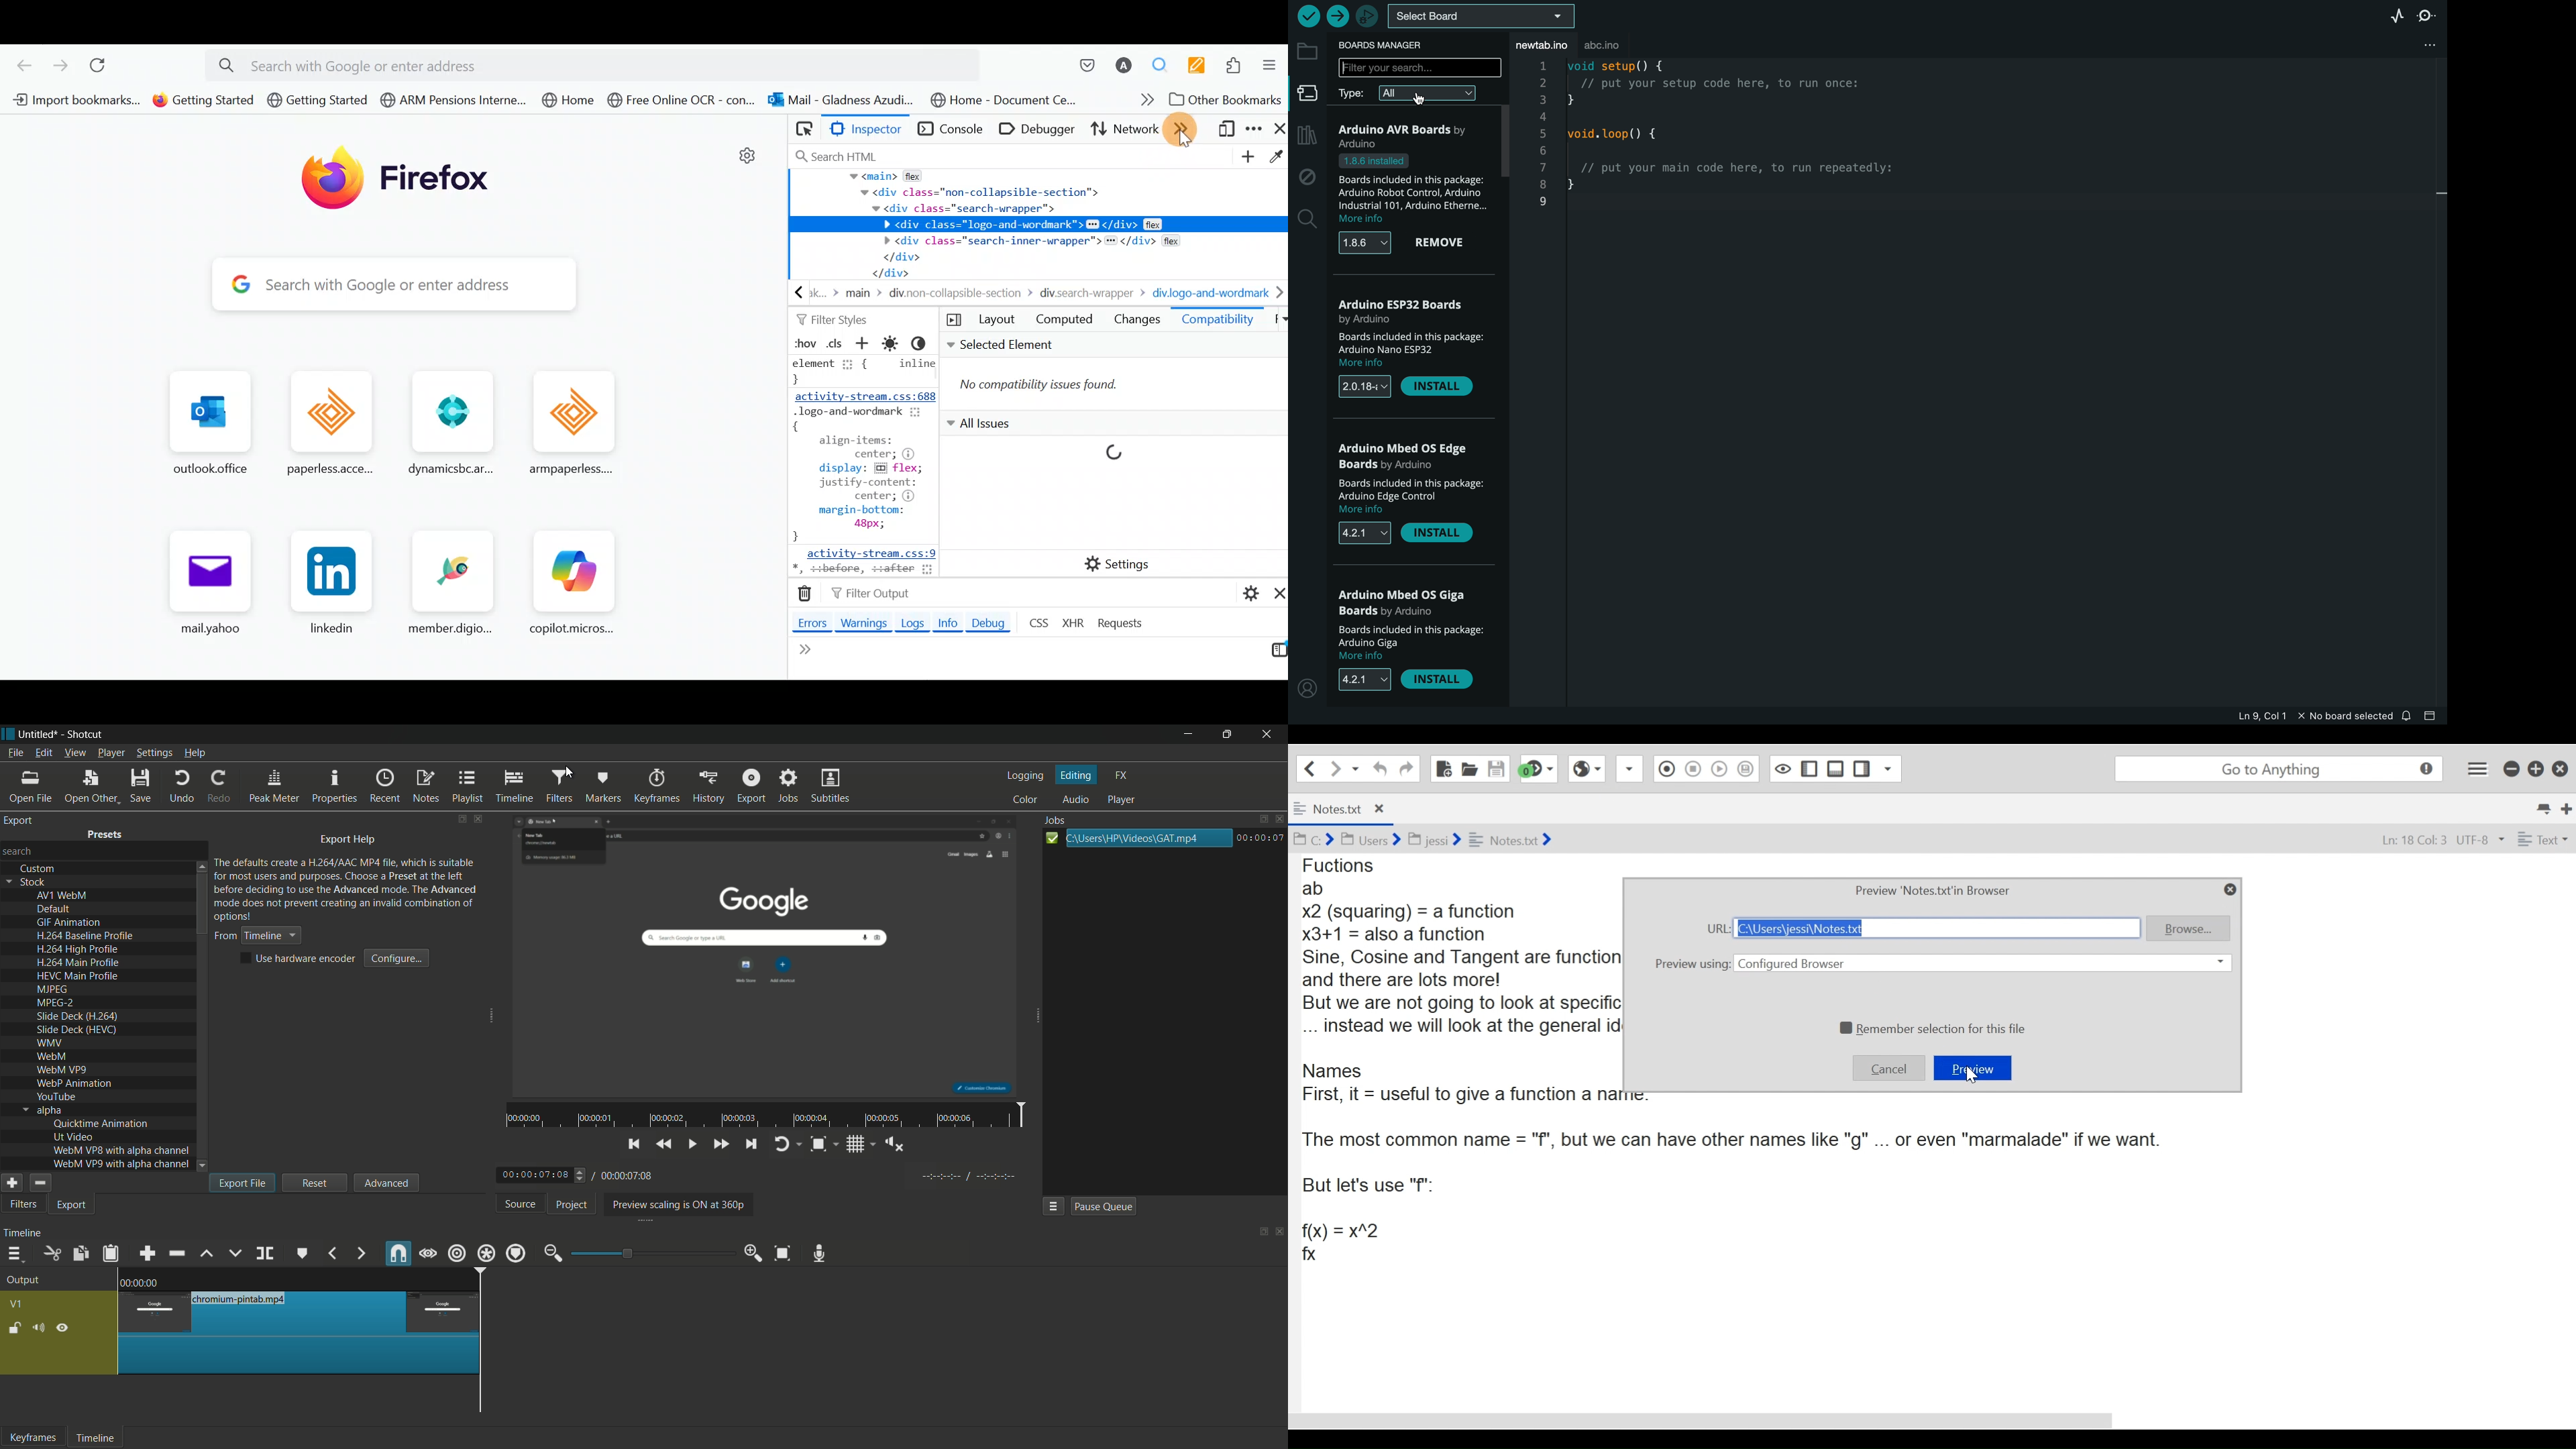 This screenshot has width=2576, height=1456. I want to click on toggle player looping, so click(784, 1143).